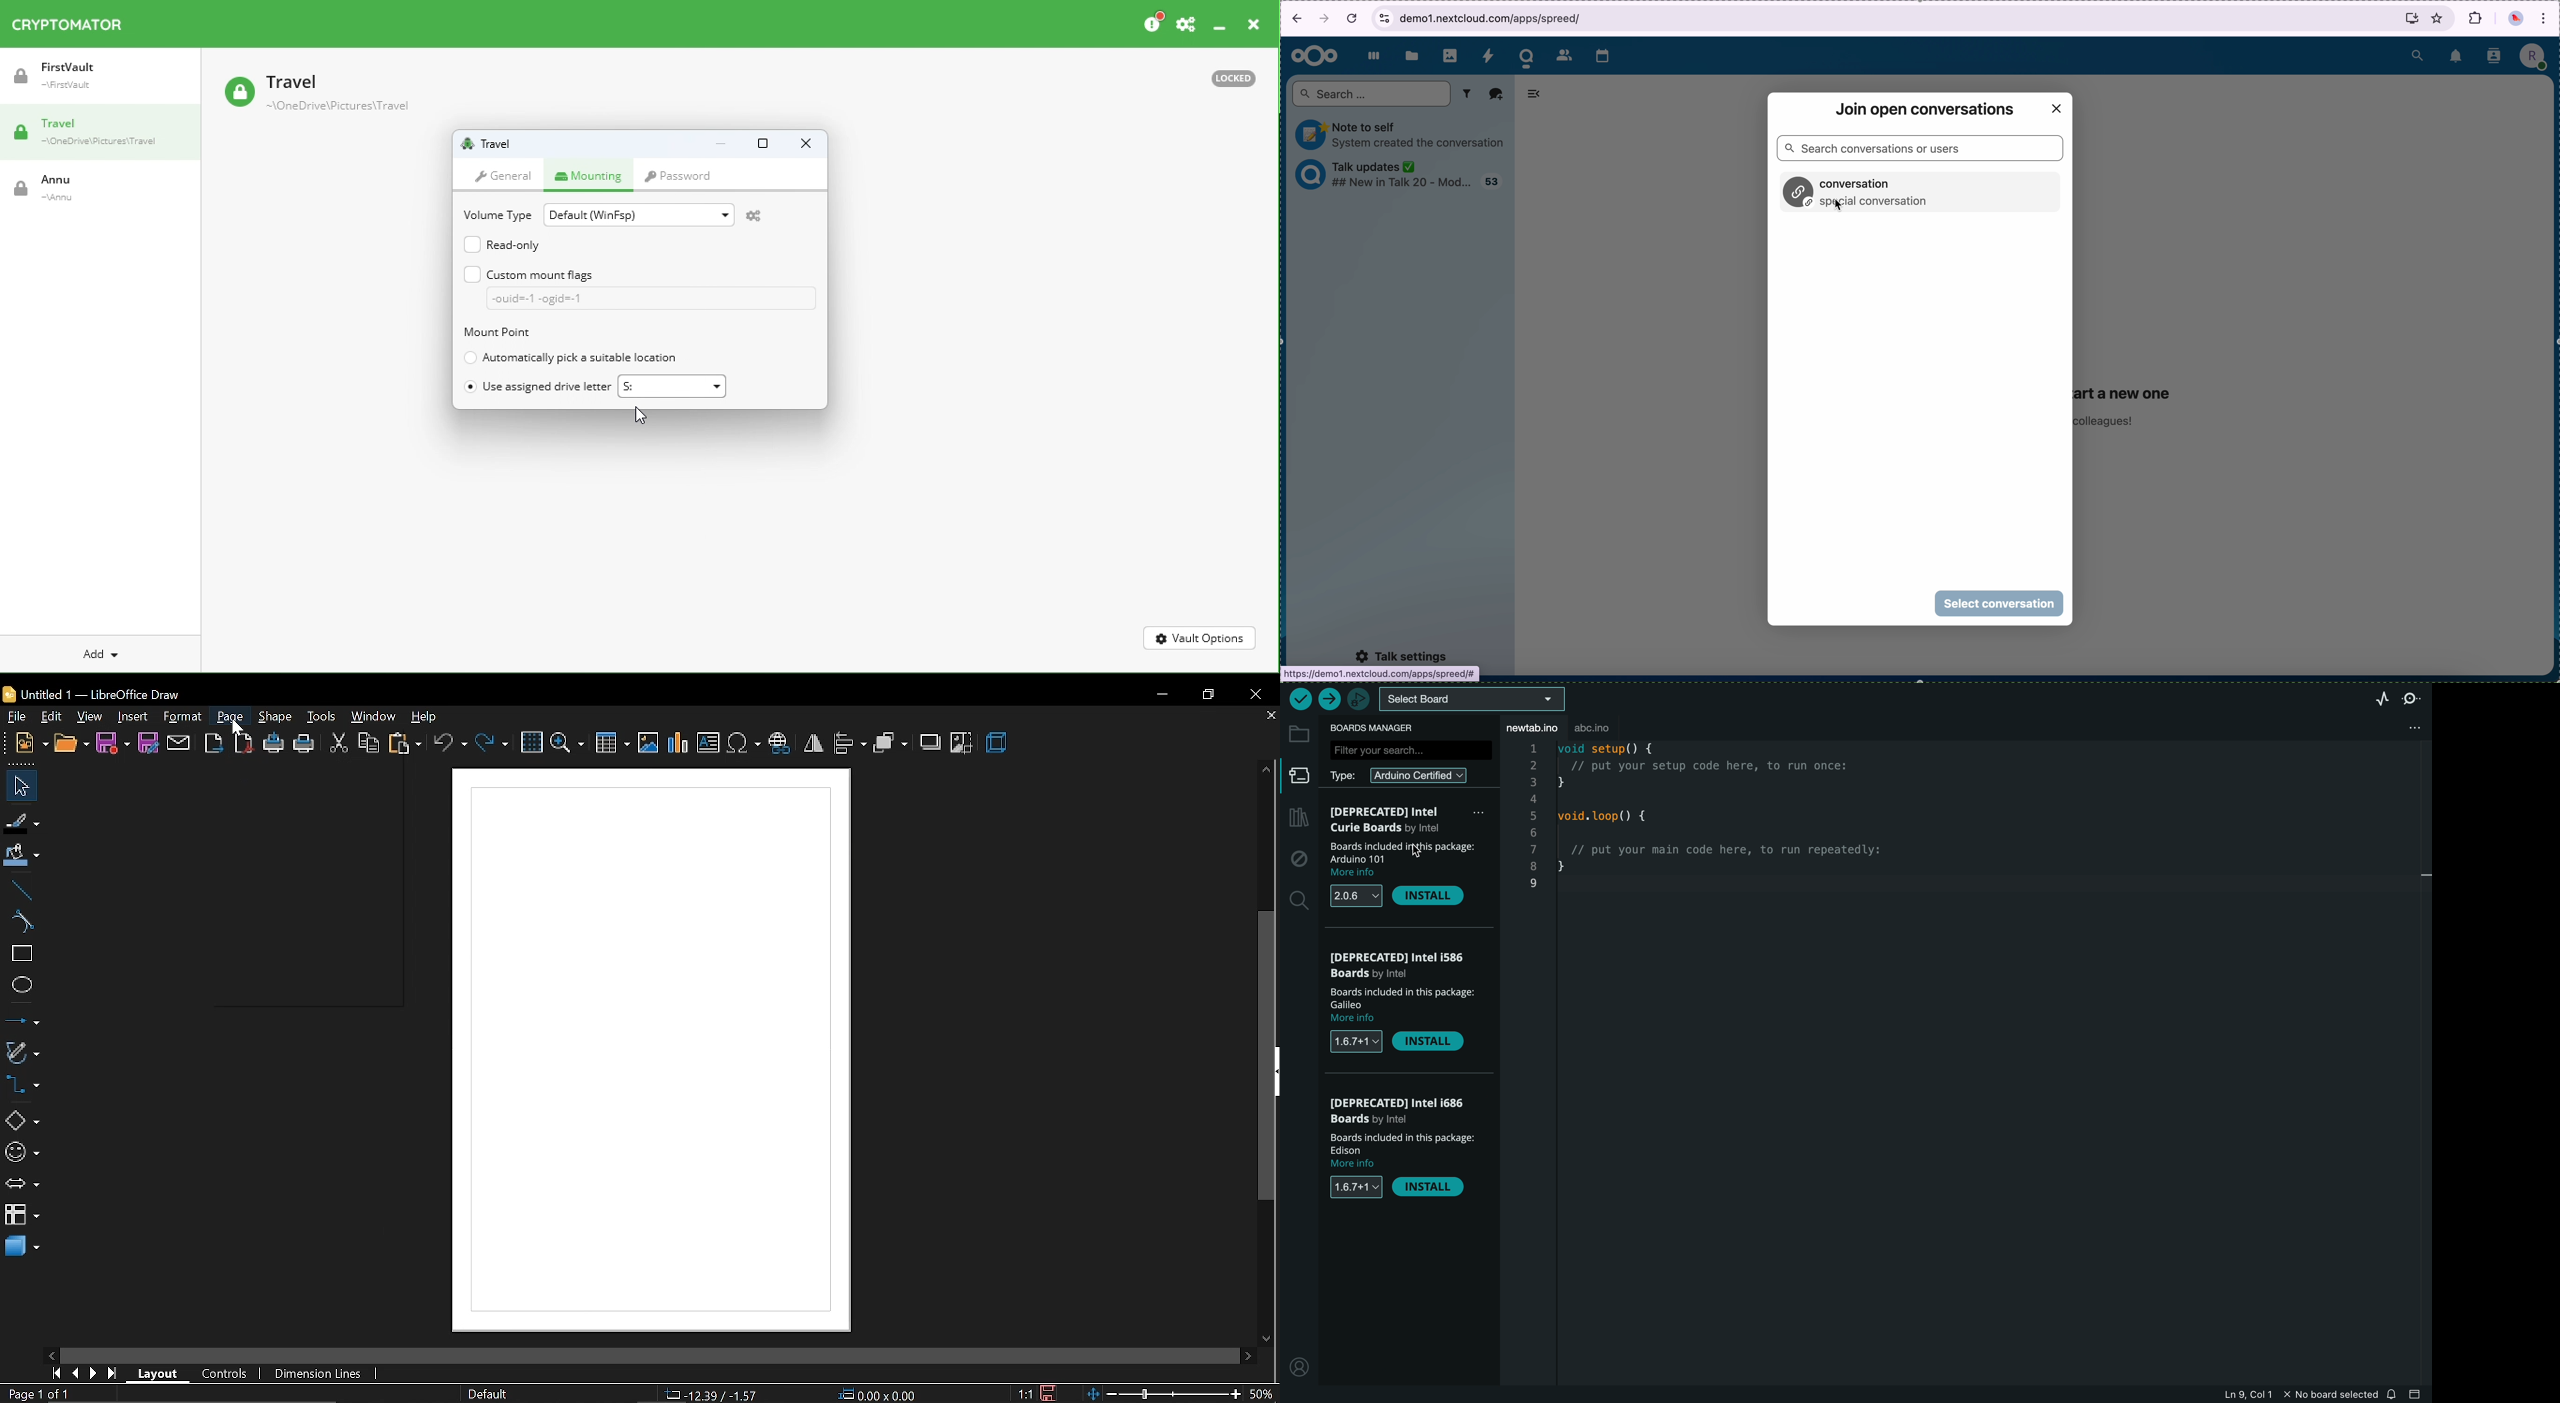  Describe the element at coordinates (114, 1374) in the screenshot. I see `go to last page` at that location.